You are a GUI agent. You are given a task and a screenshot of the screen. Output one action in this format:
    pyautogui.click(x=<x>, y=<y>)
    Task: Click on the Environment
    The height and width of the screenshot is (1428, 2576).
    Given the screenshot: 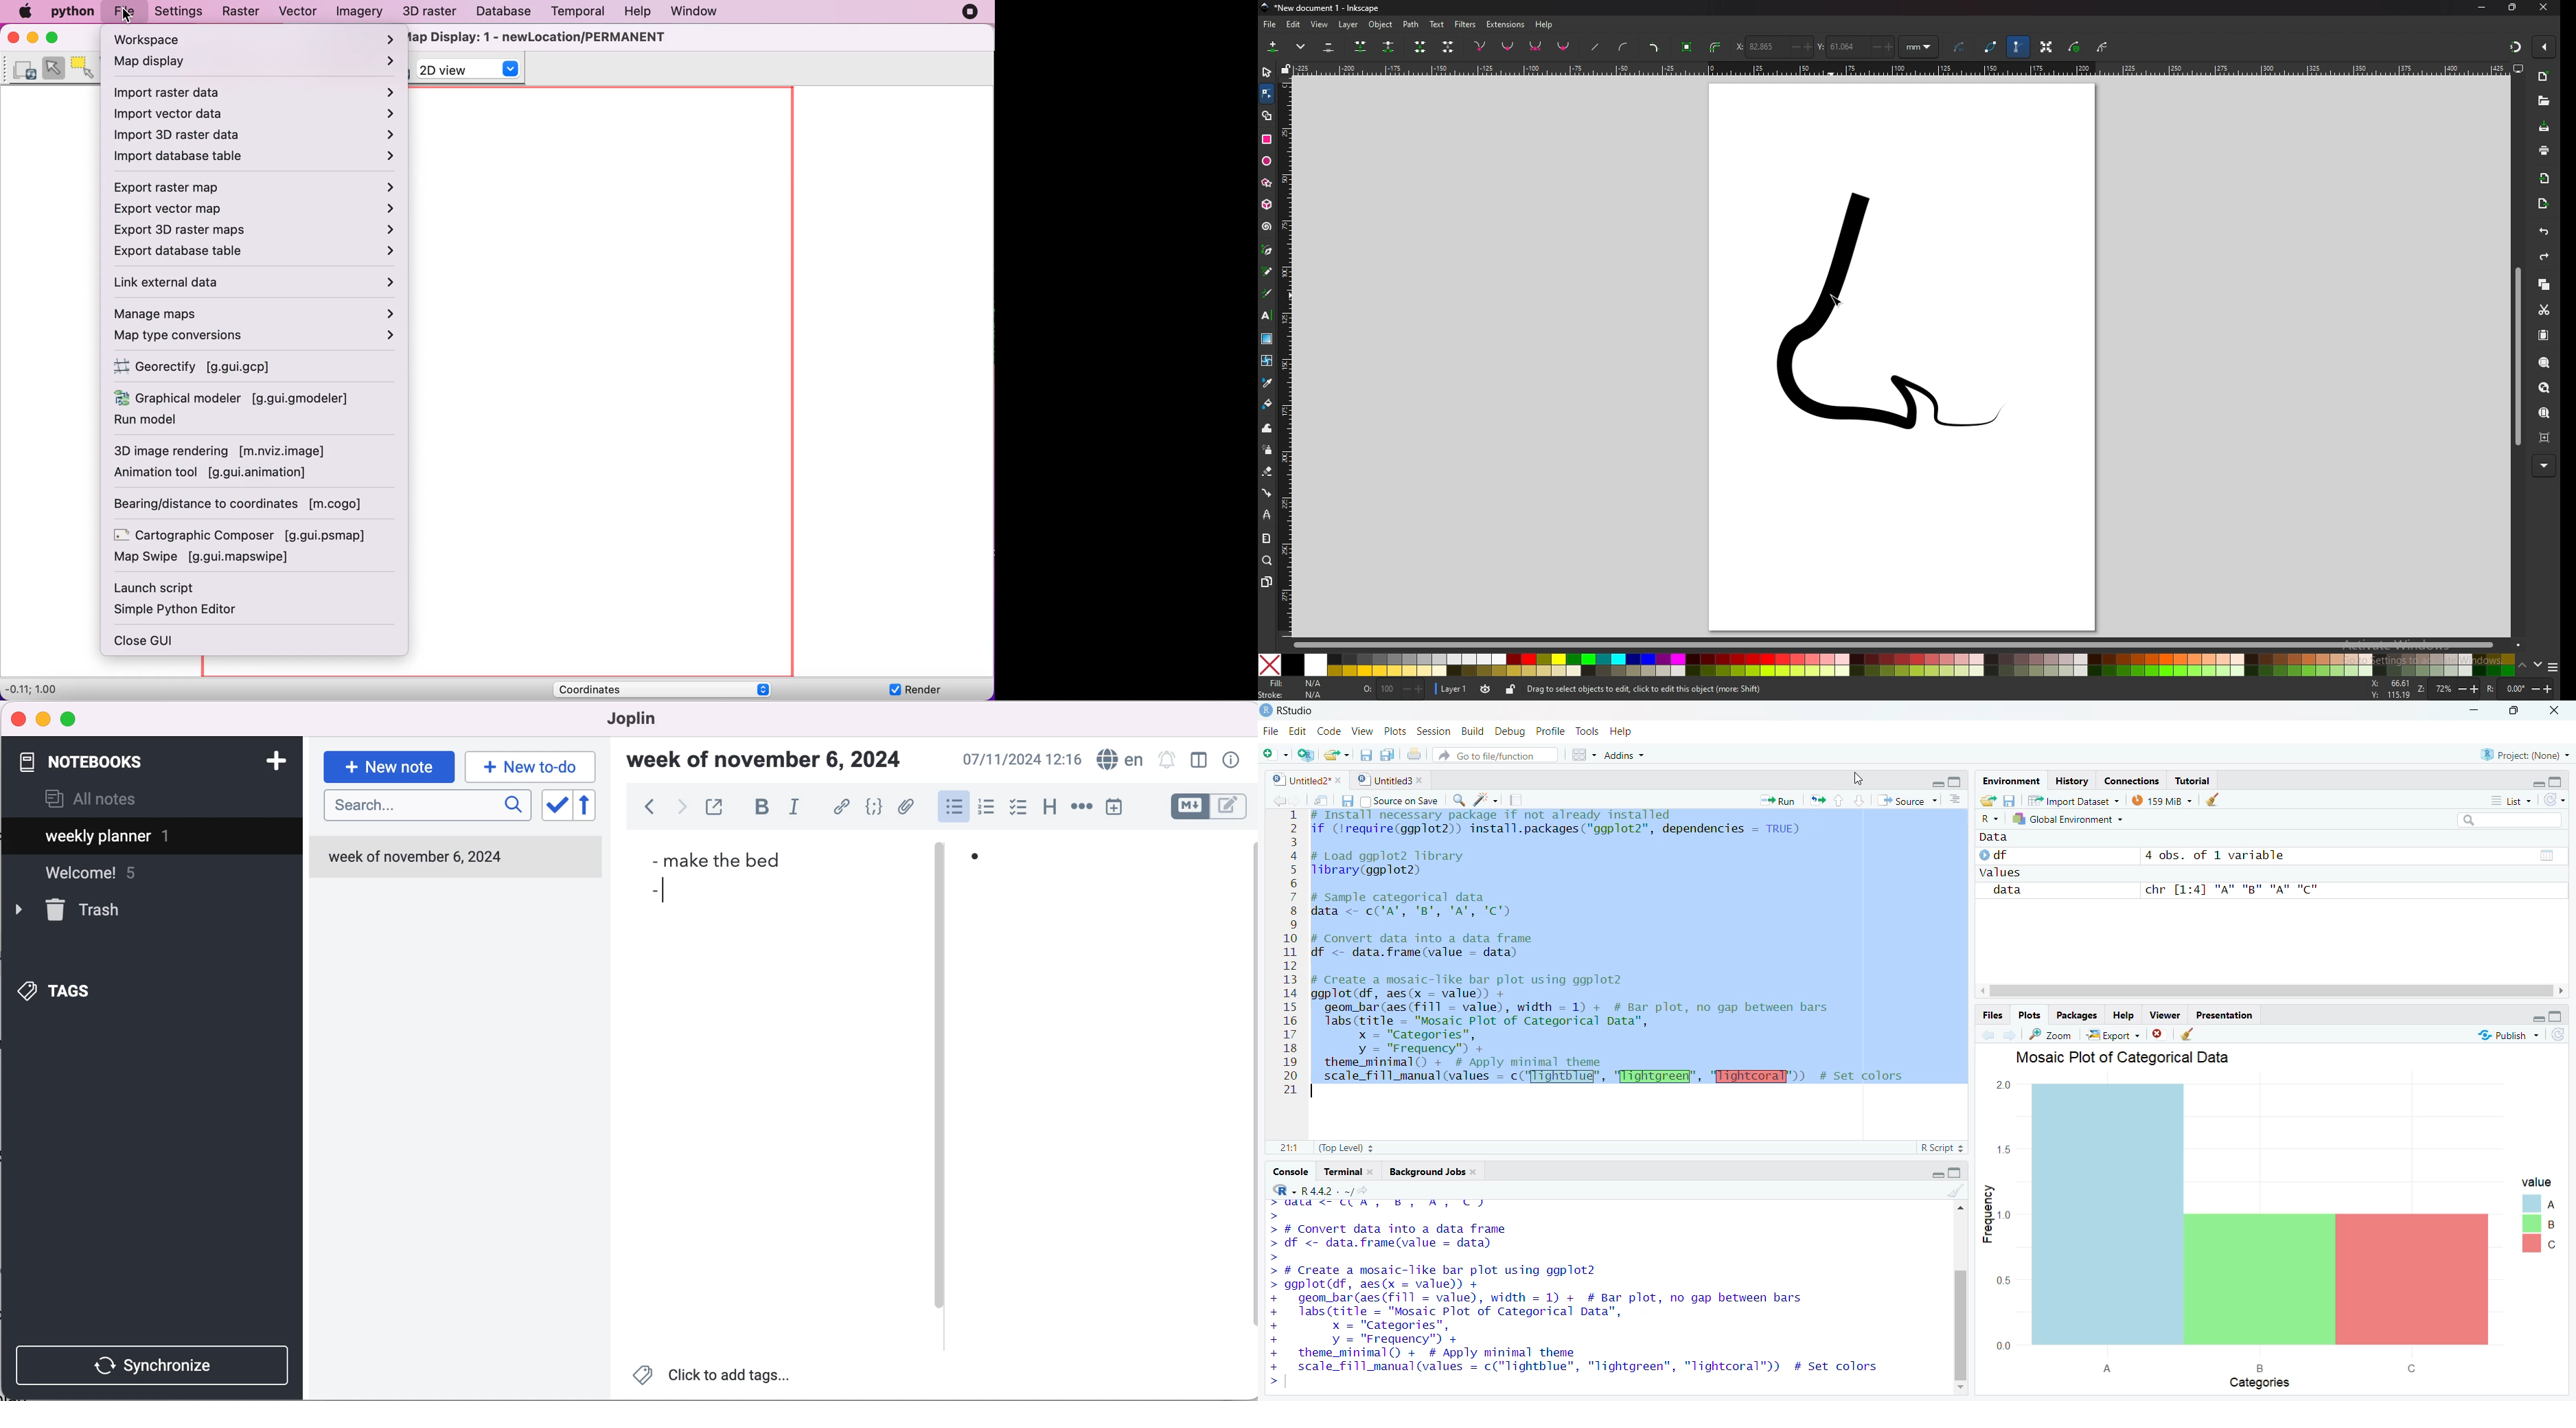 What is the action you would take?
    pyautogui.click(x=2013, y=782)
    